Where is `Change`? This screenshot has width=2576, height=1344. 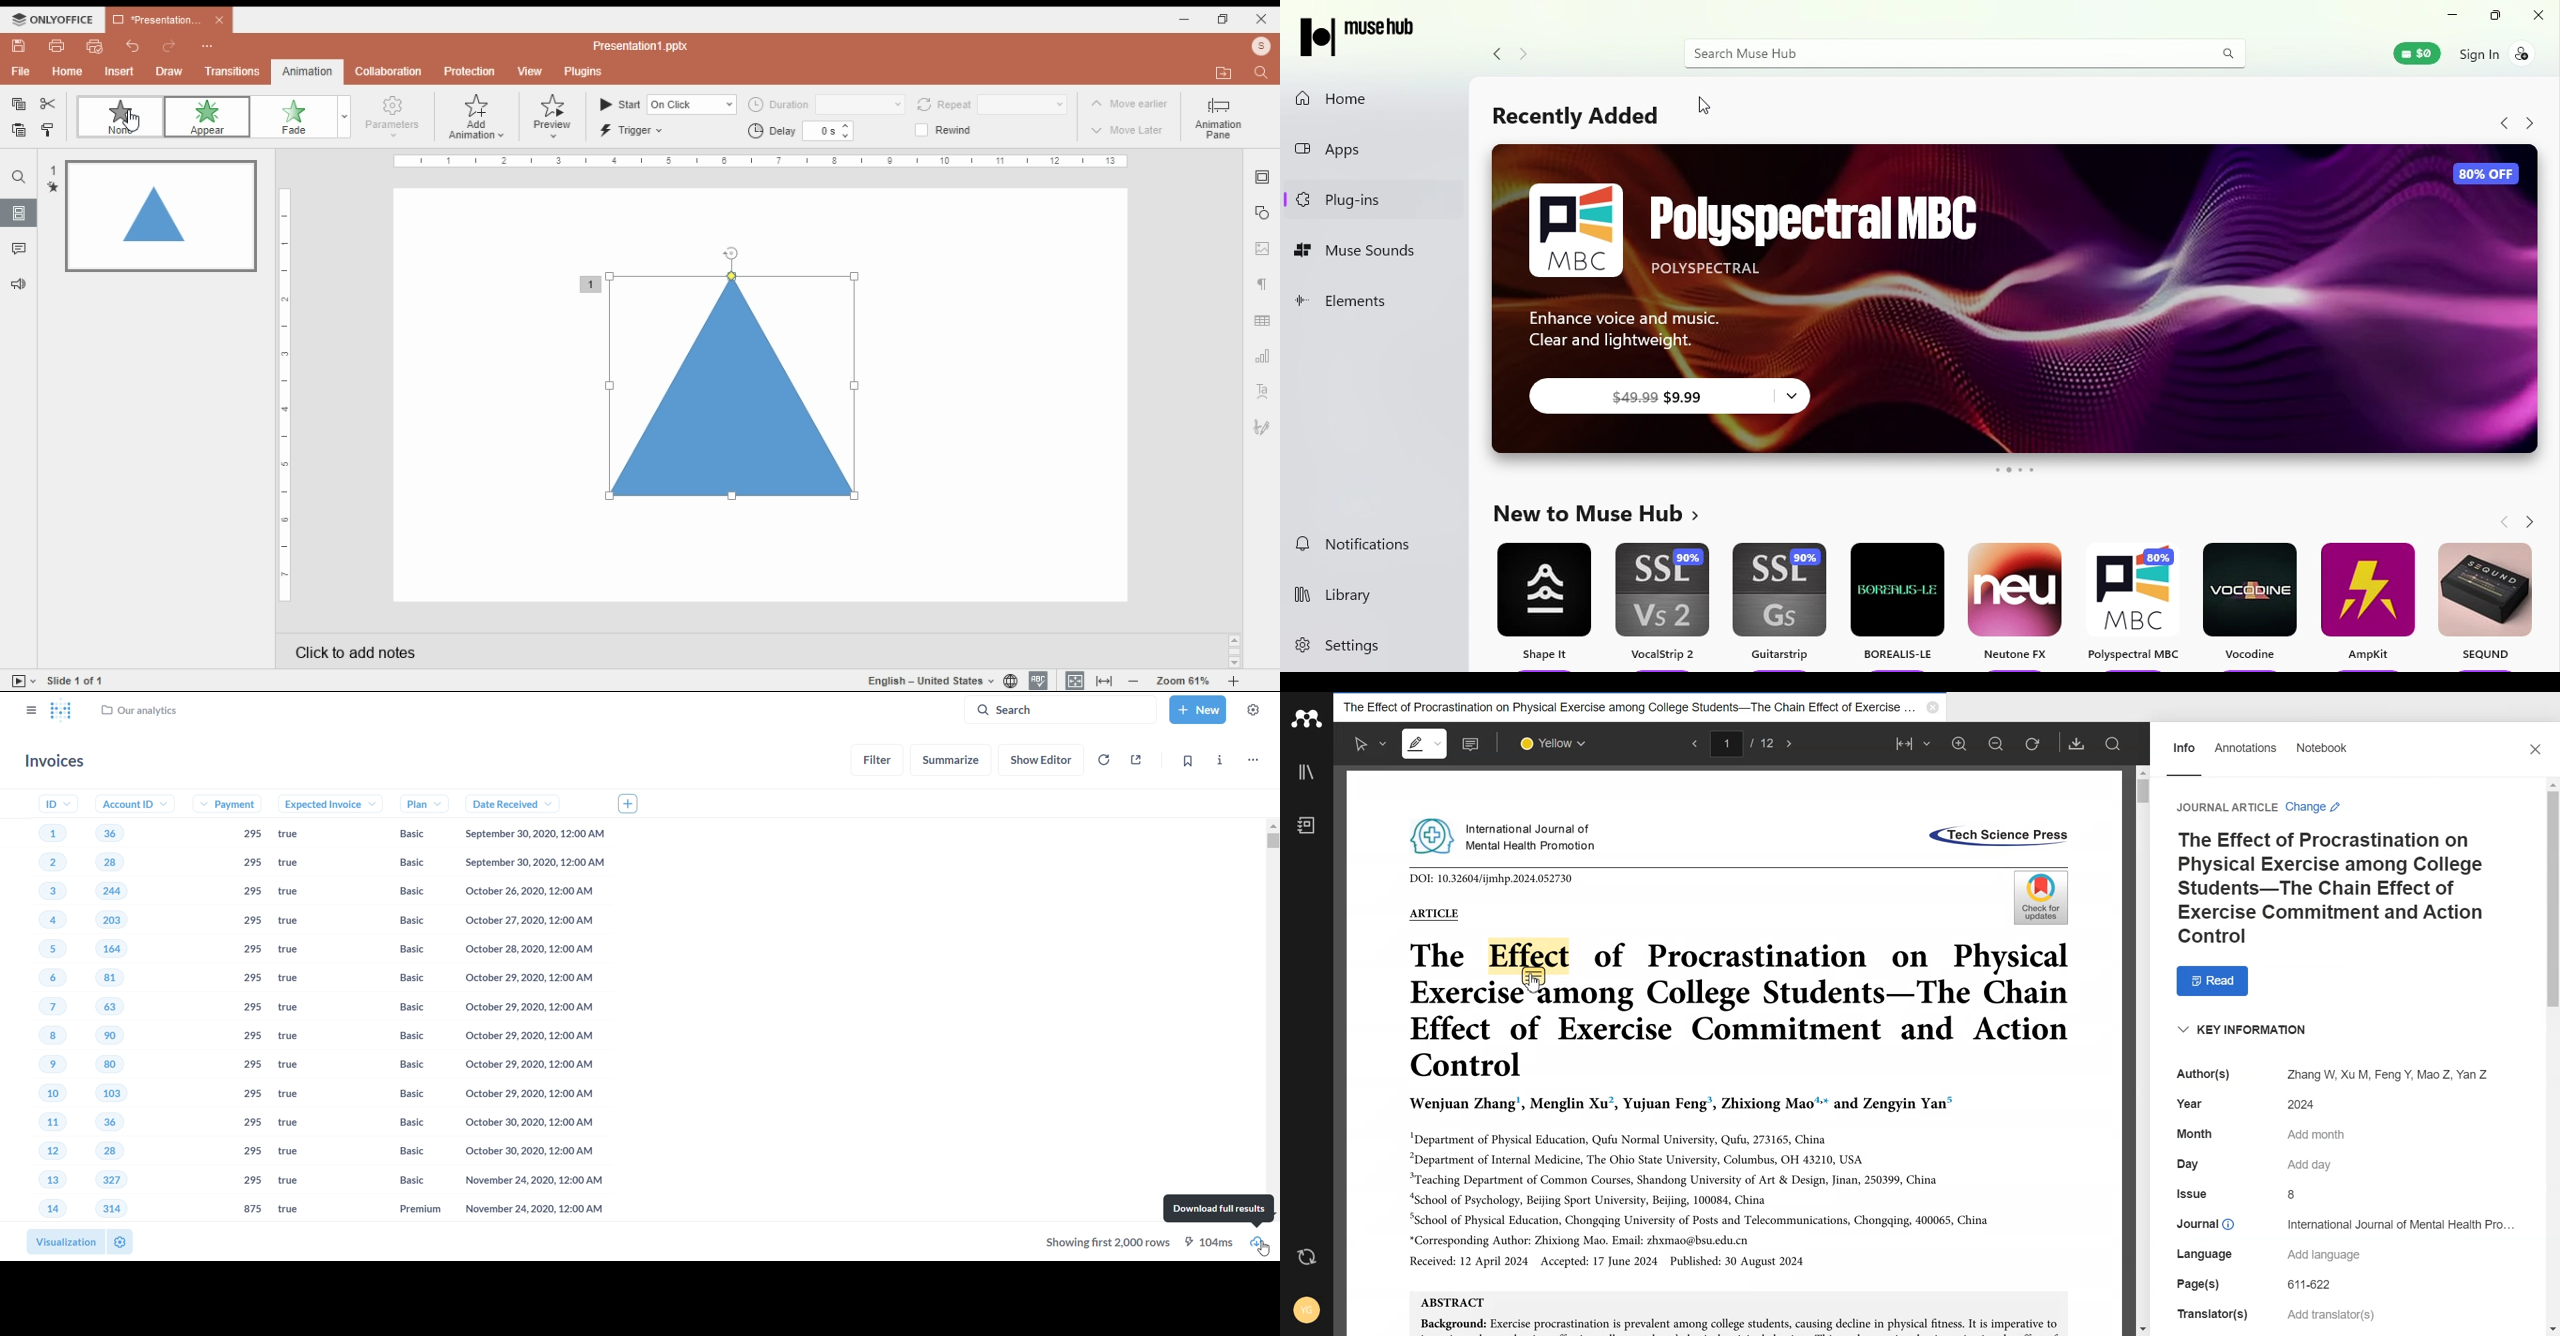 Change is located at coordinates (2316, 807).